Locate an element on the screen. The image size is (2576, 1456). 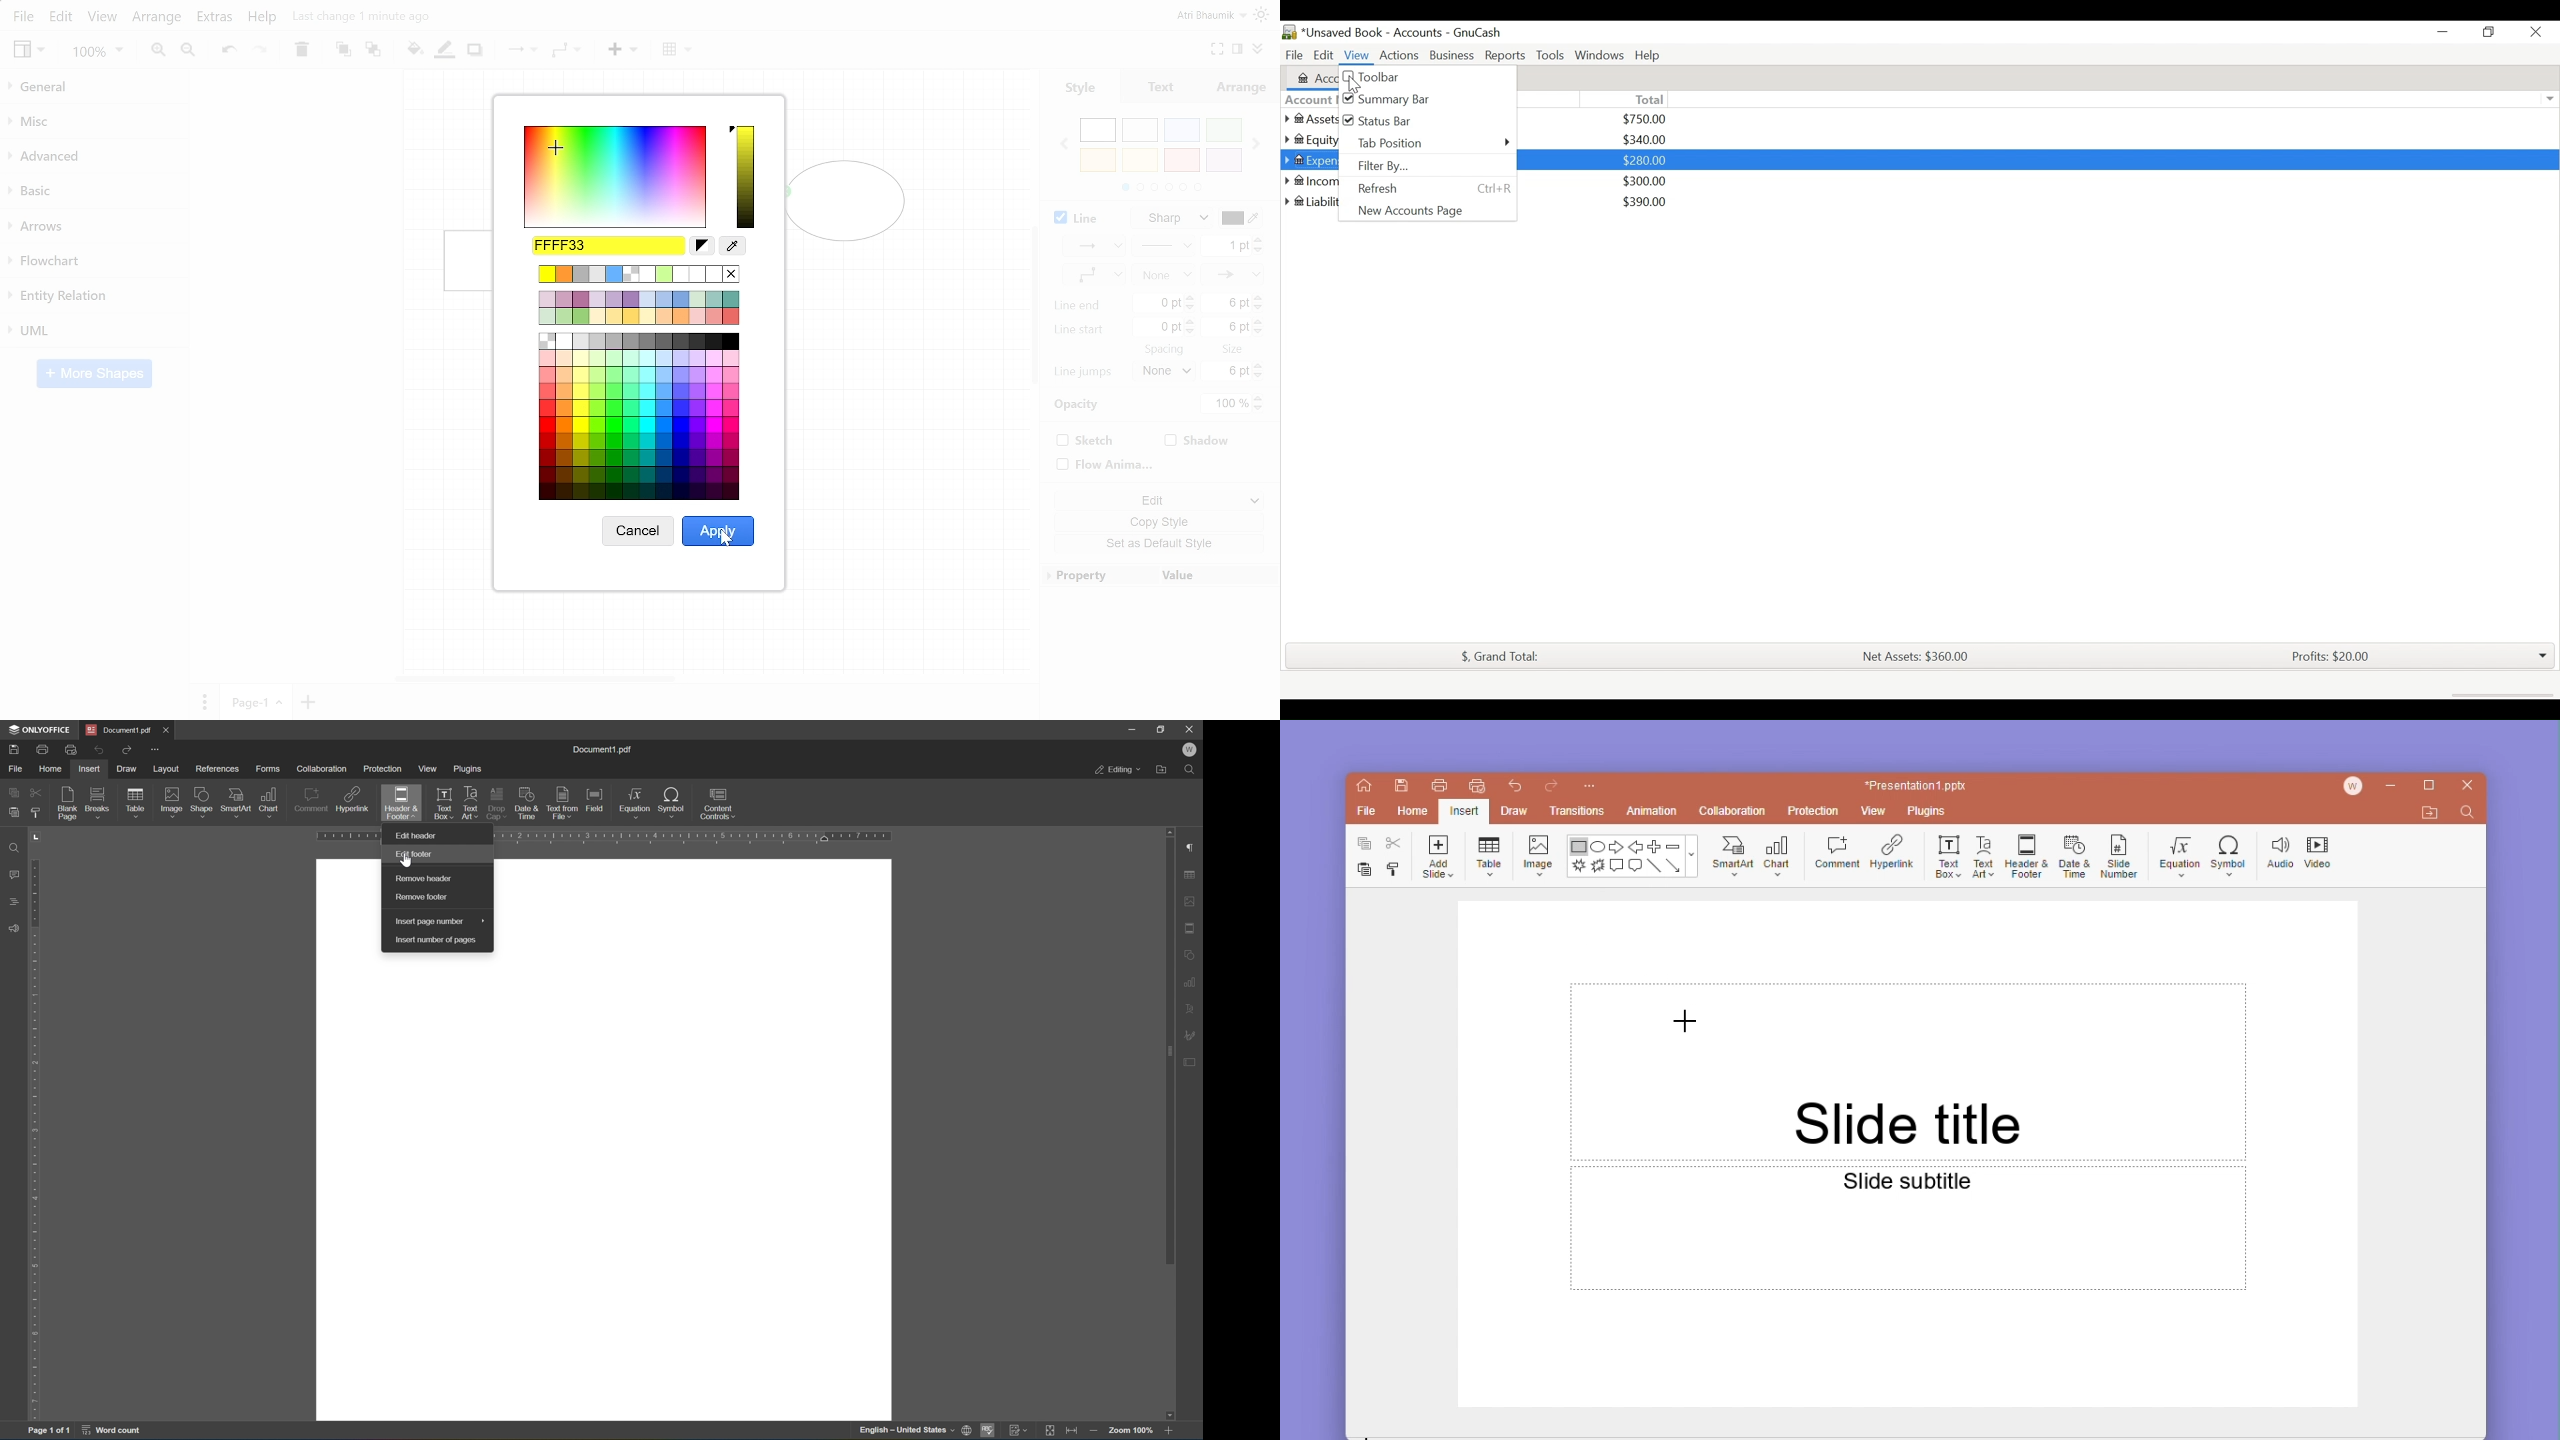
minus is located at coordinates (1673, 845).